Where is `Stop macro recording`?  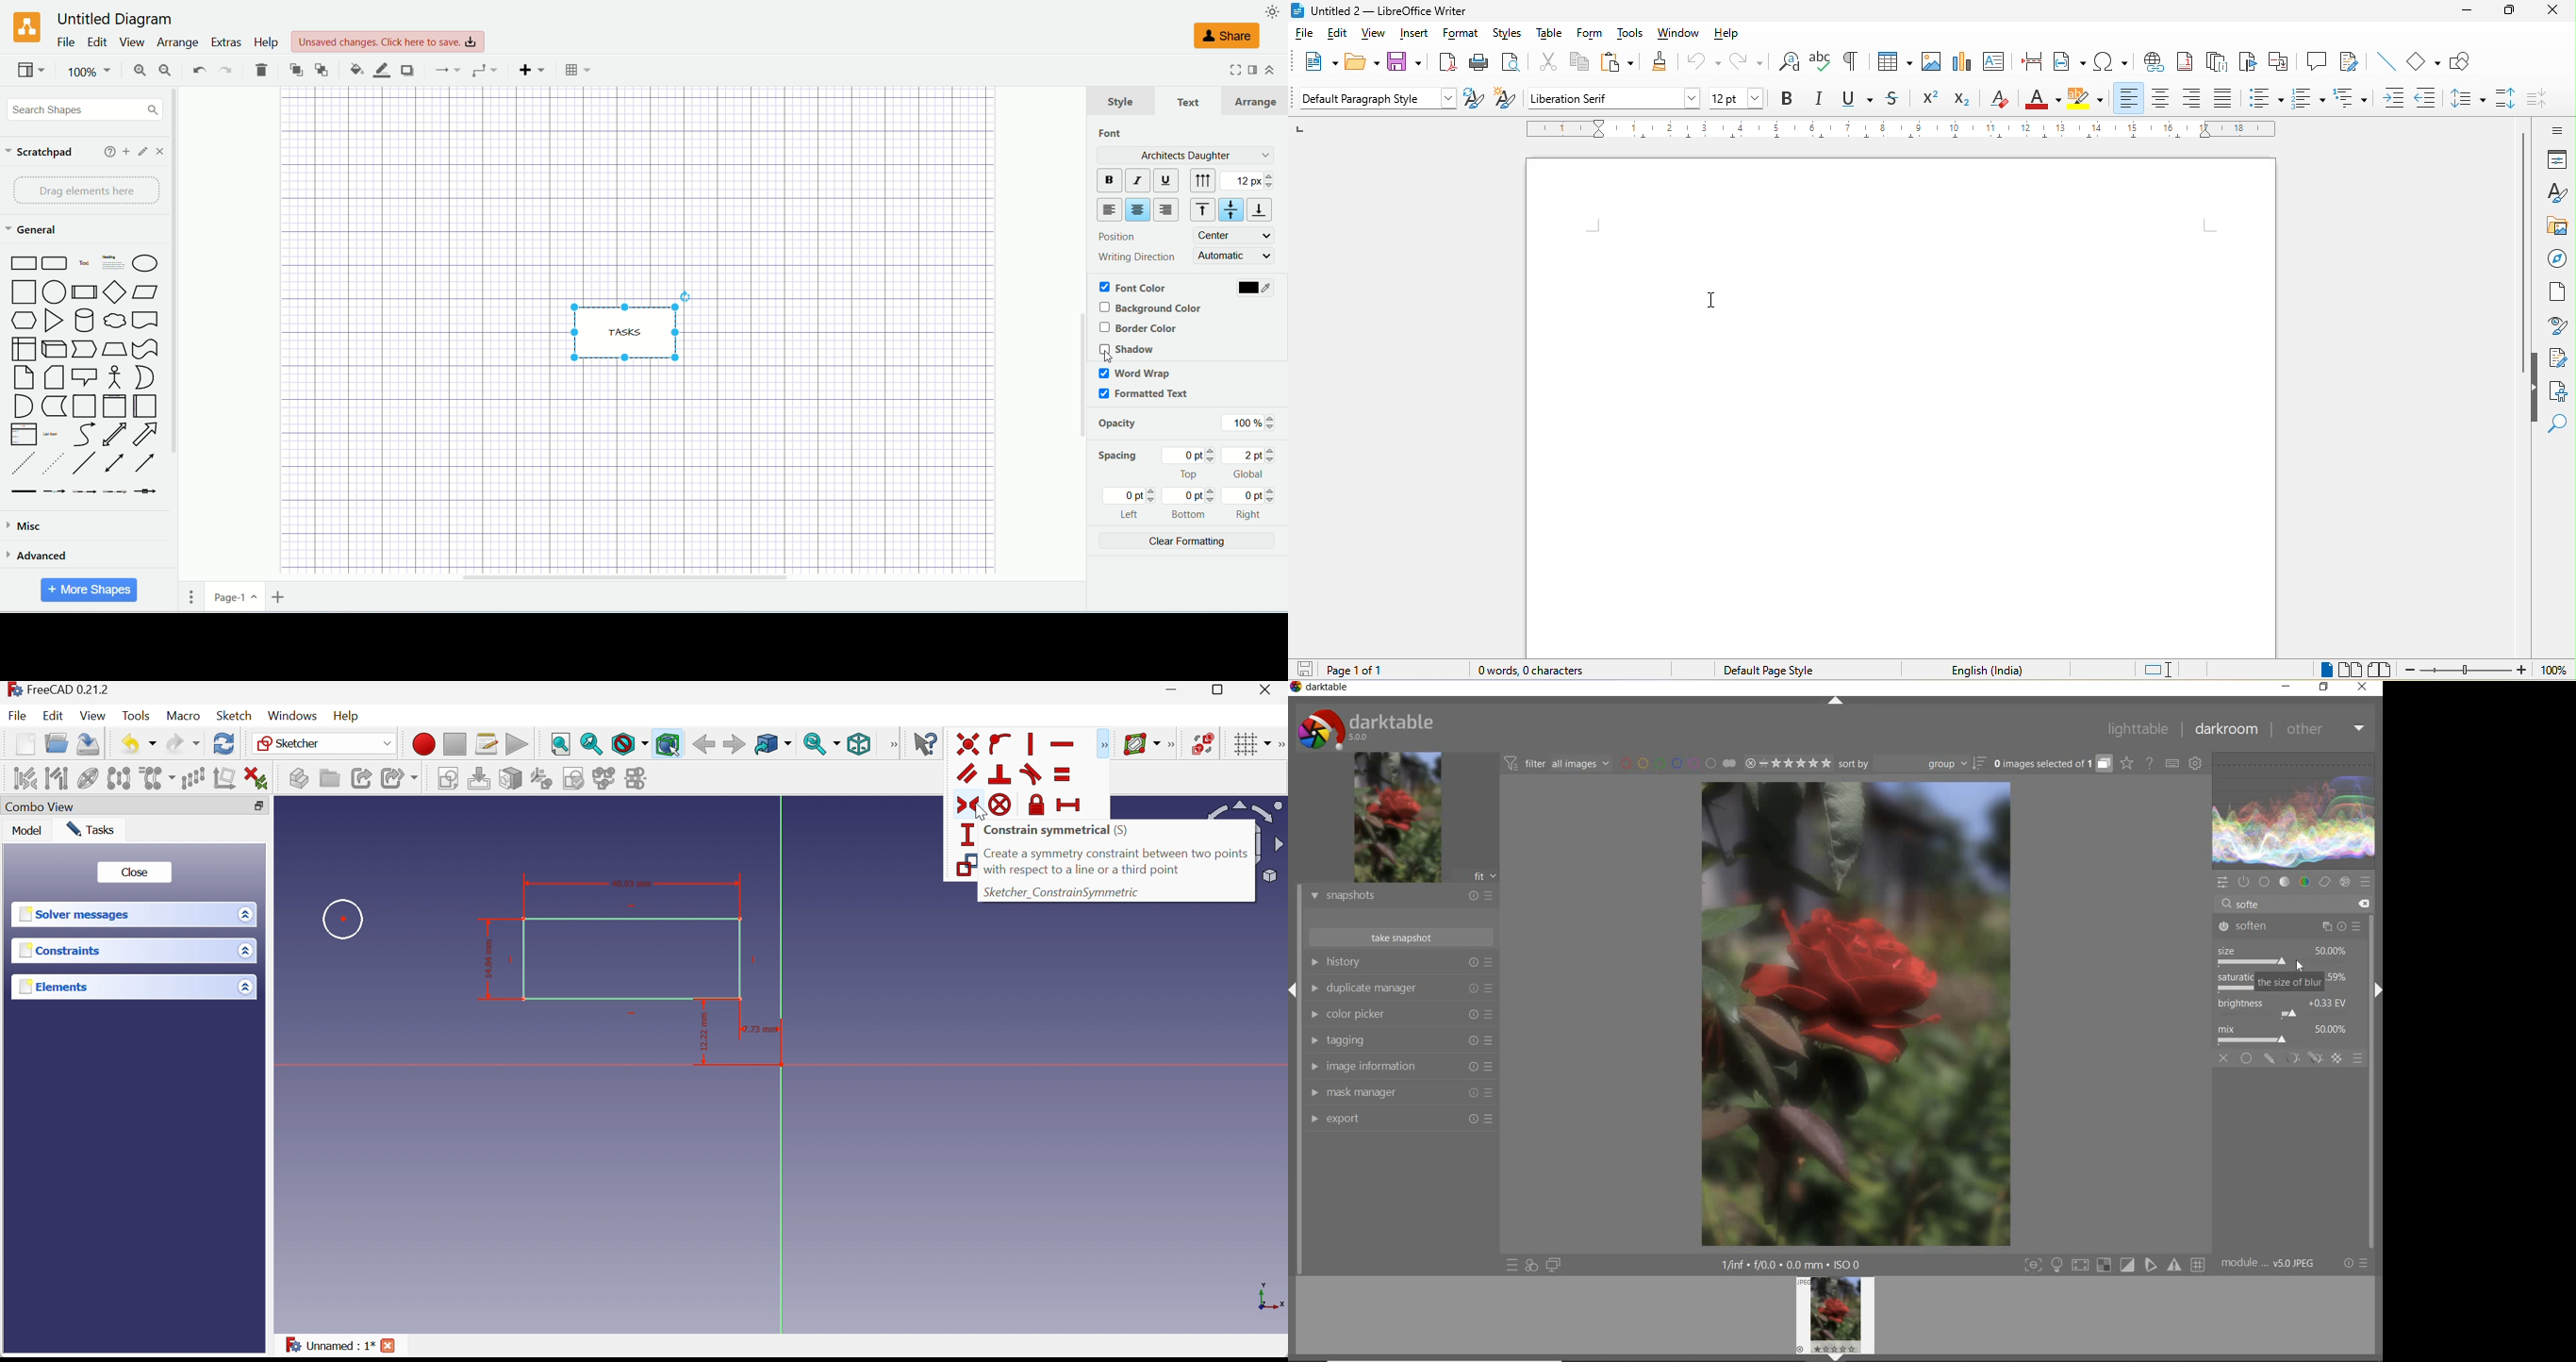
Stop macro recording is located at coordinates (453, 744).